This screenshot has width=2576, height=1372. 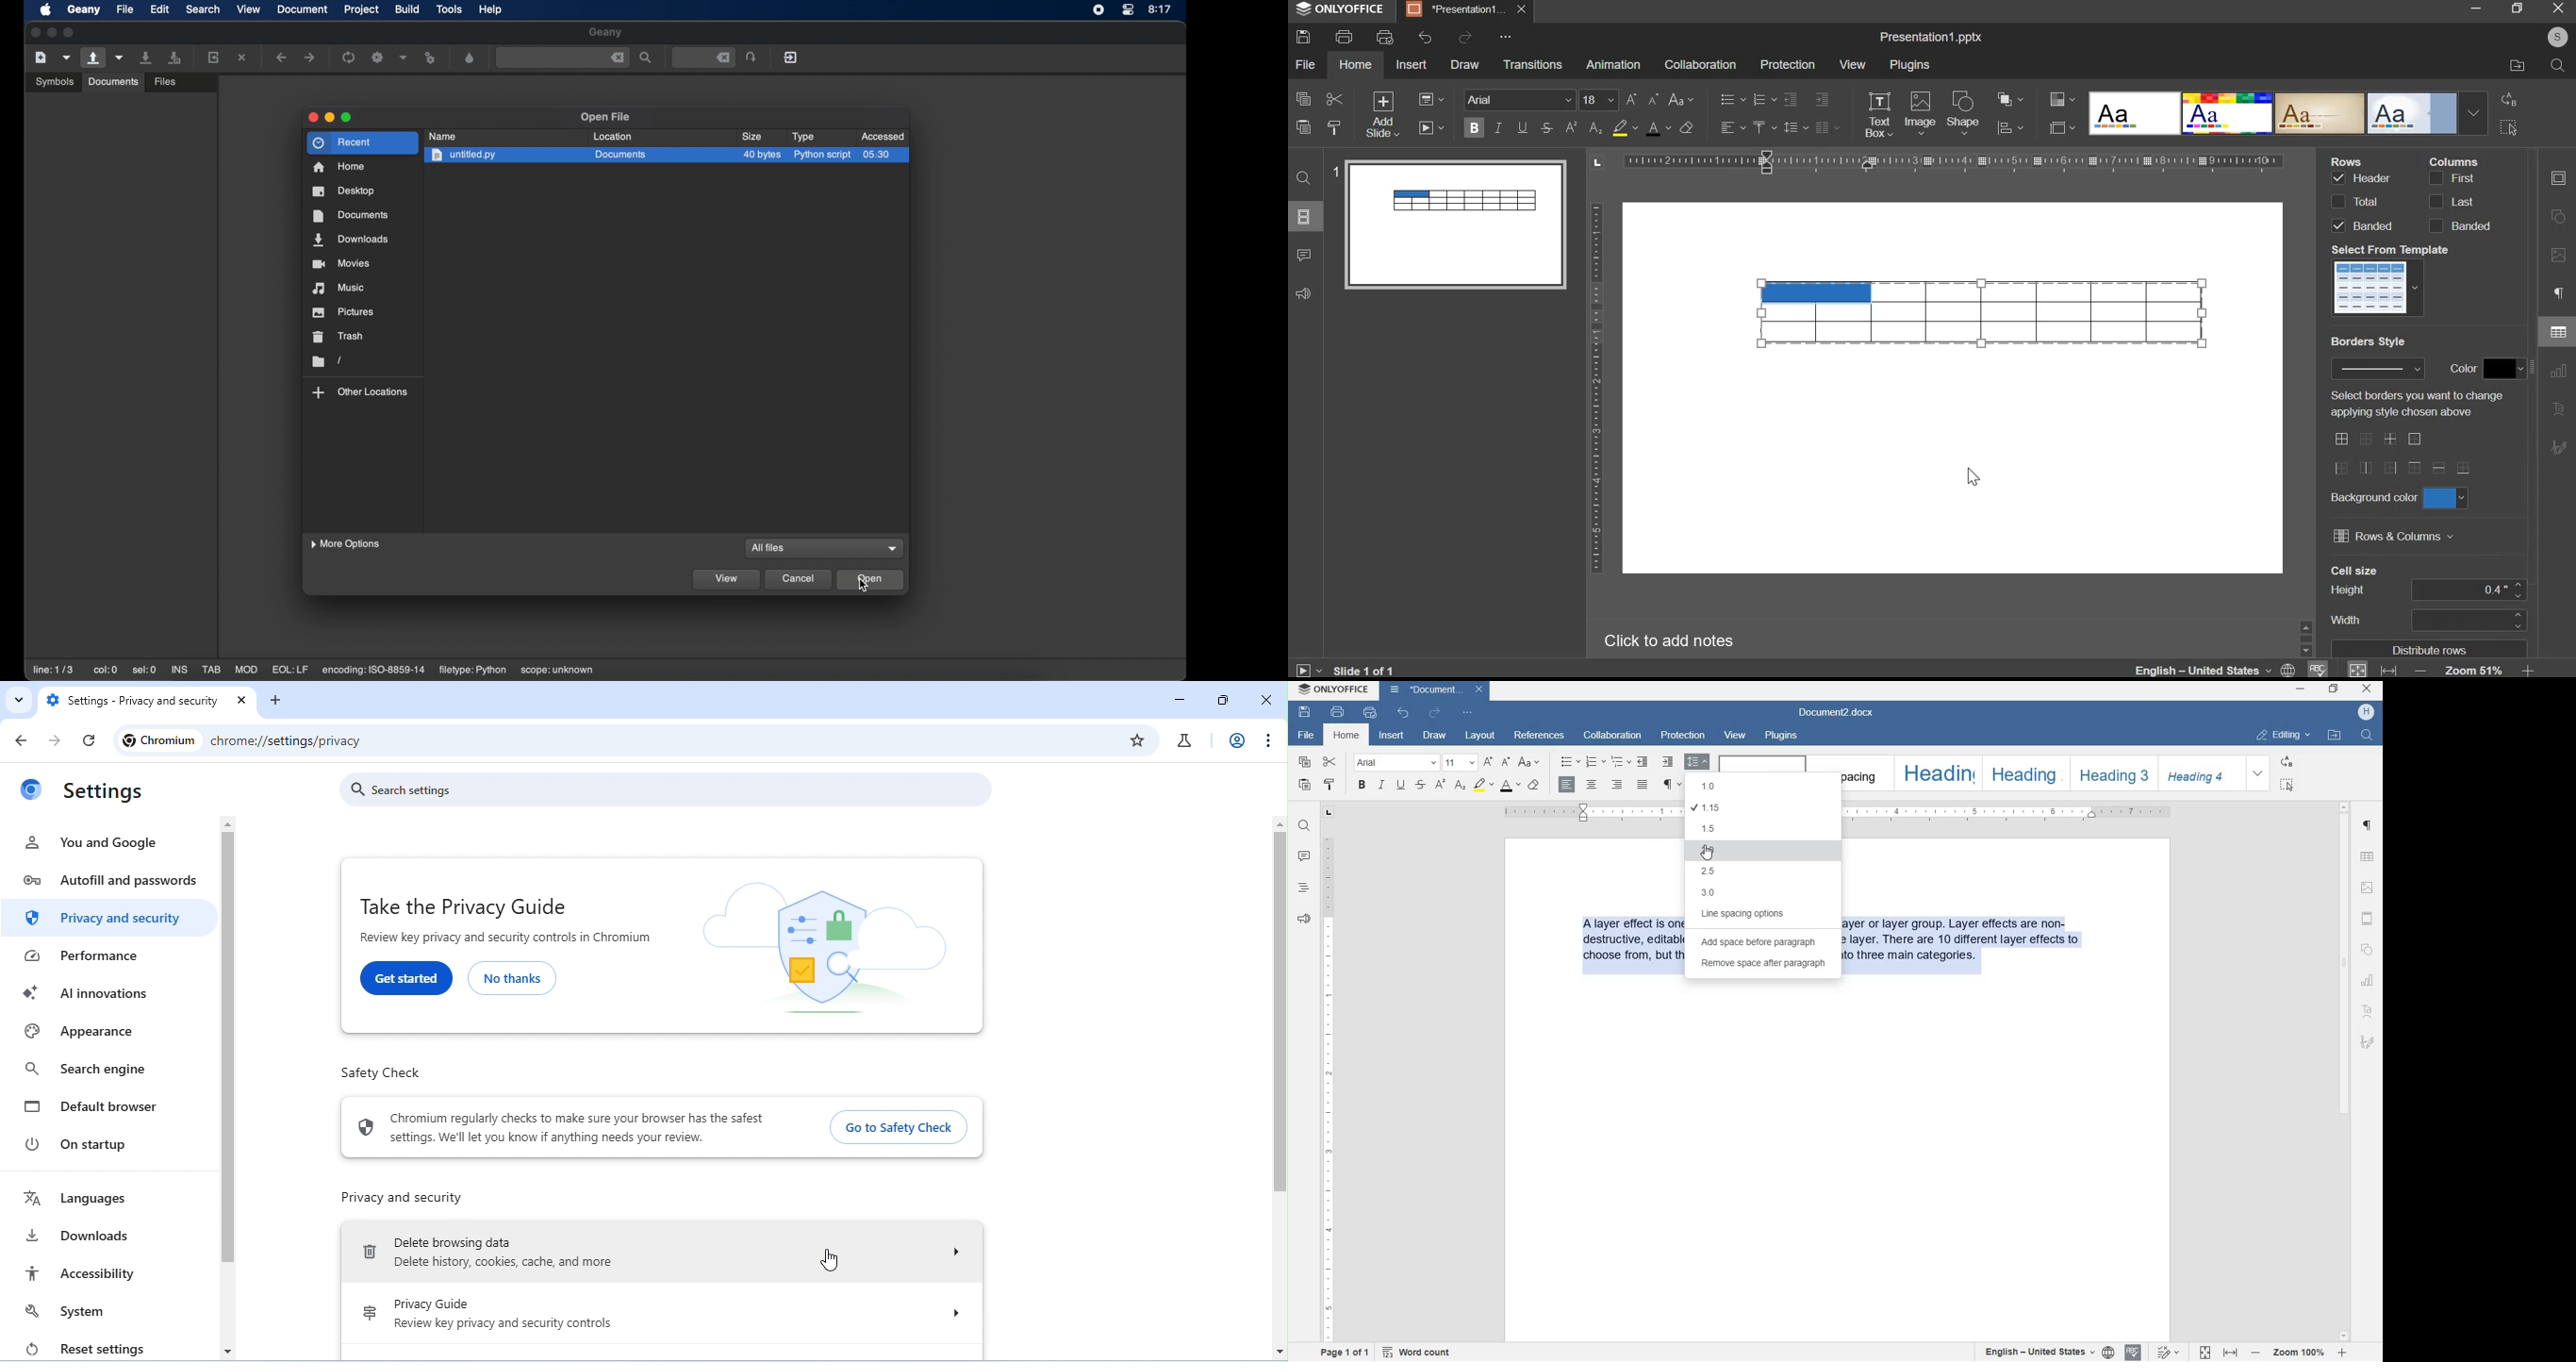 I want to click on border color, so click(x=2504, y=369).